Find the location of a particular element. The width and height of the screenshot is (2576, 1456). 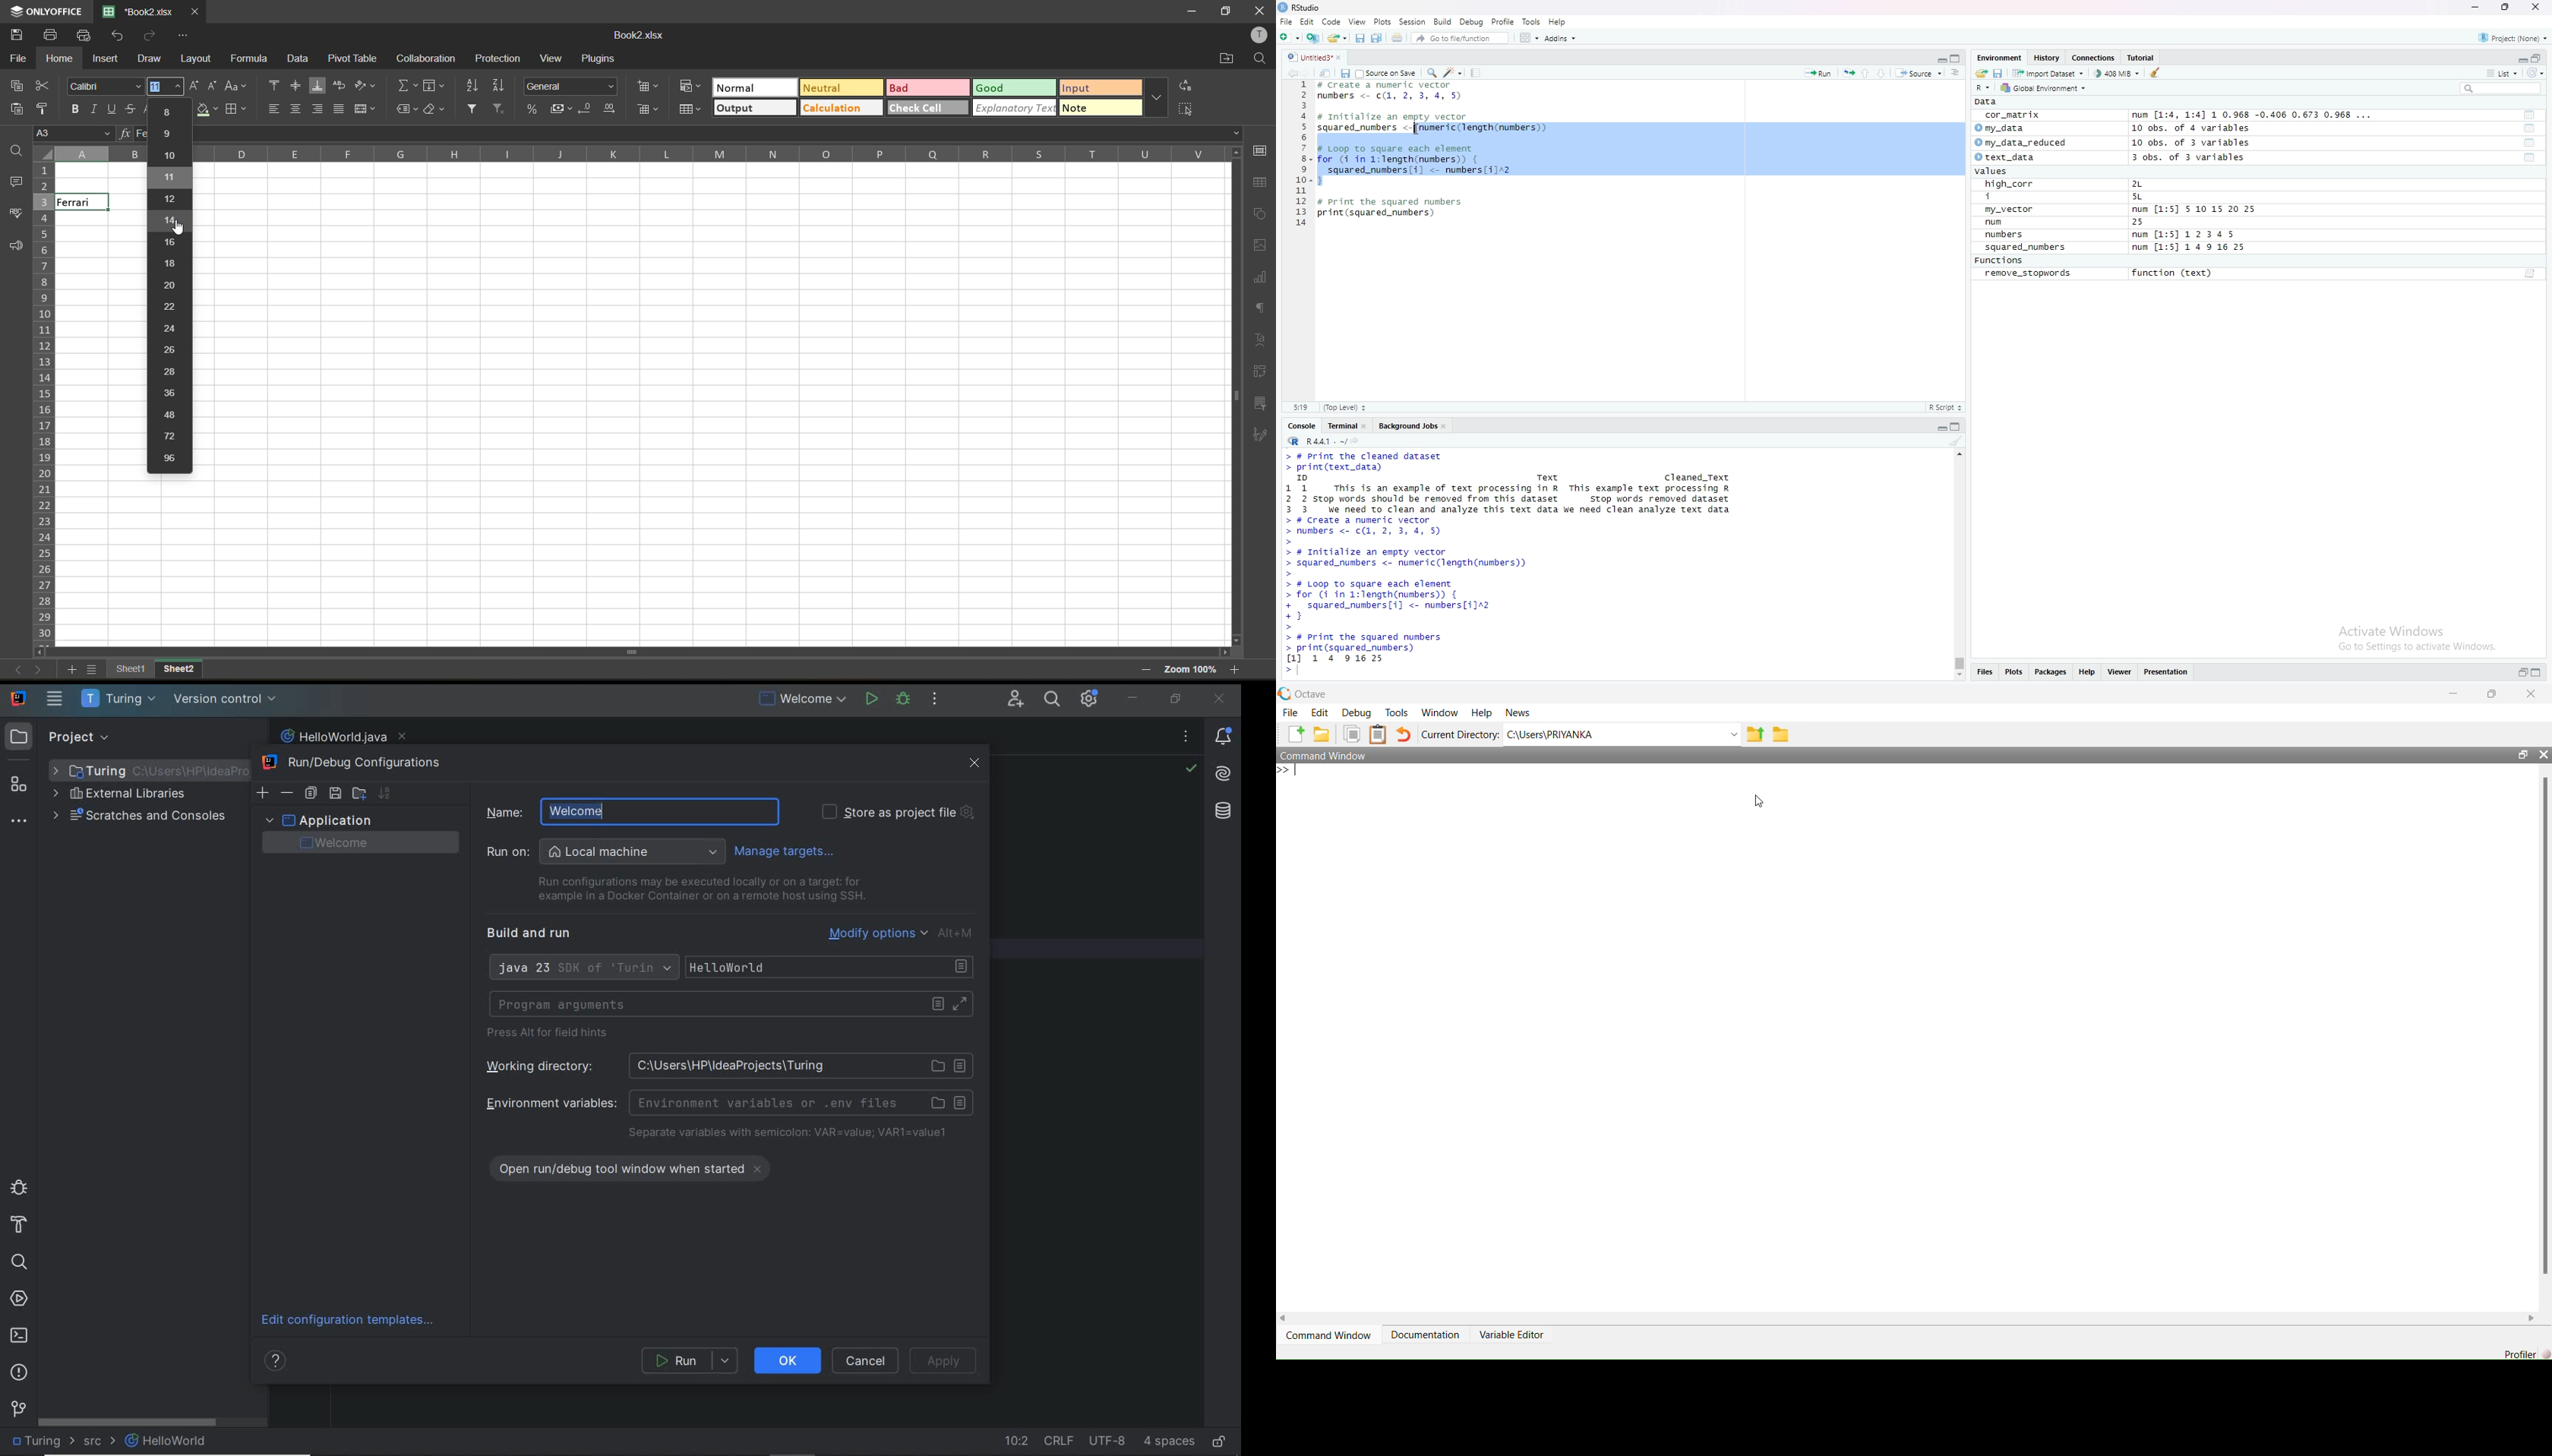

code tools is located at coordinates (1453, 72).